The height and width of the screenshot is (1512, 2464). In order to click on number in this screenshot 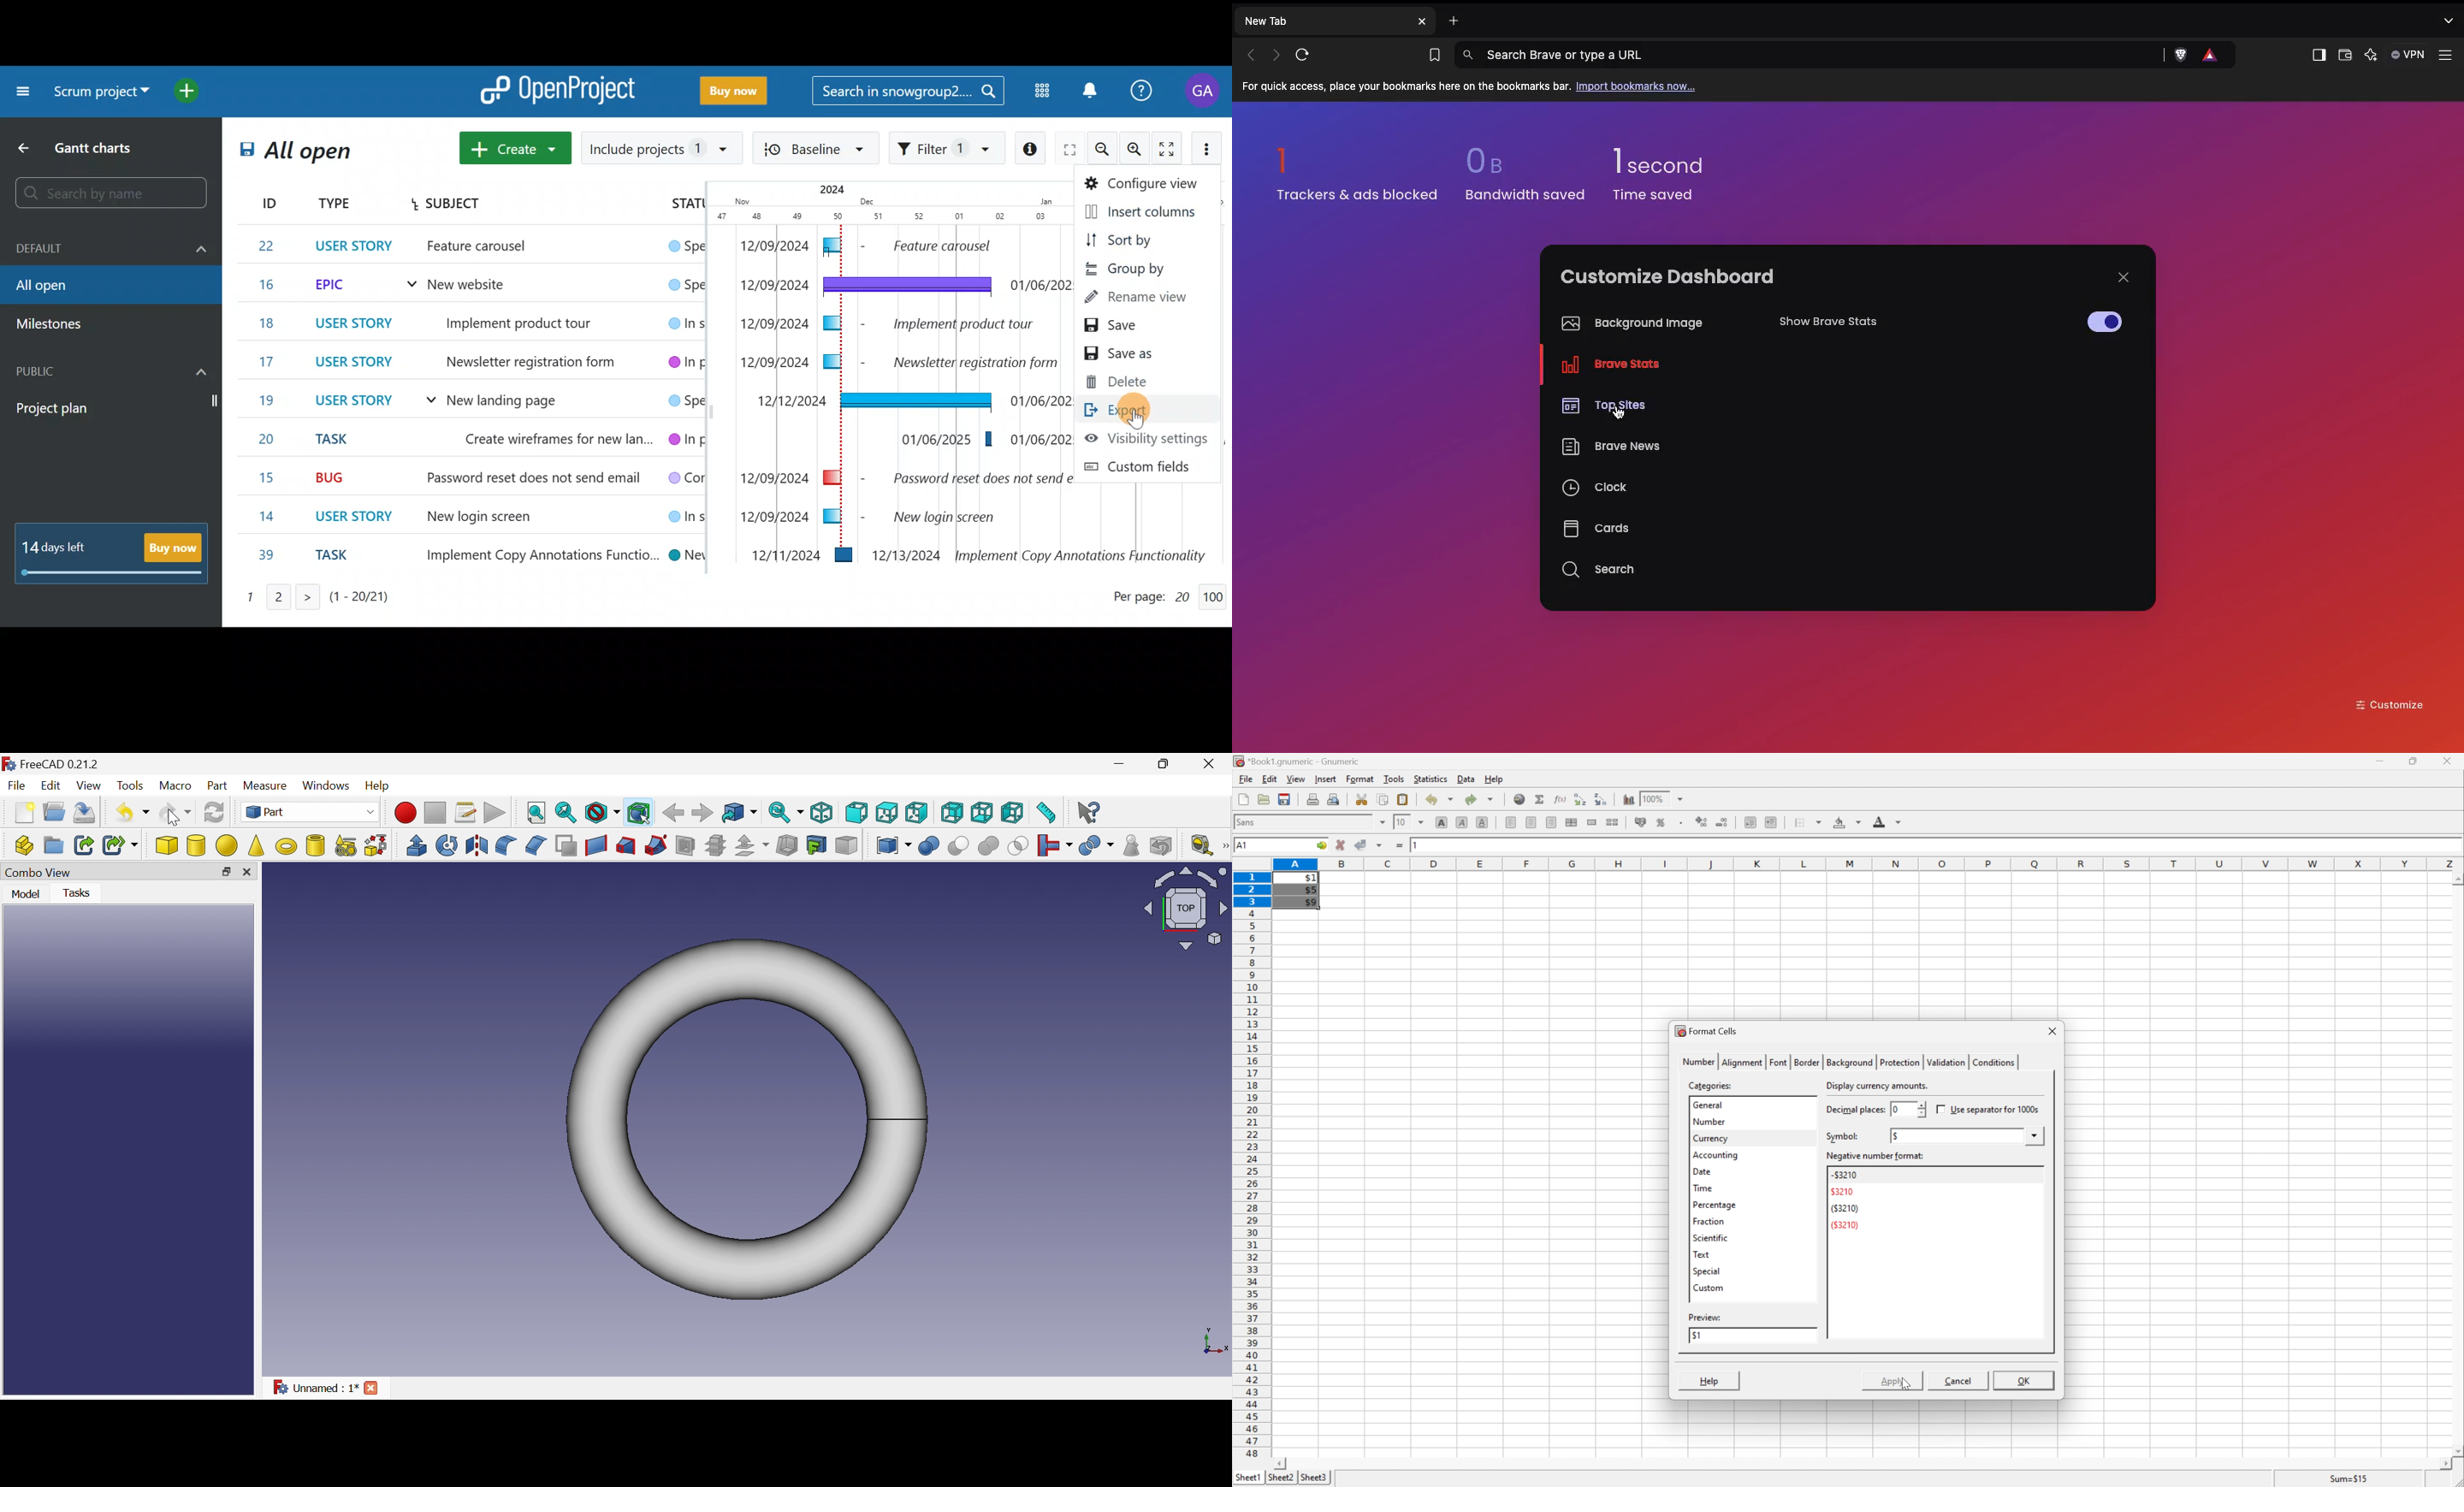, I will do `click(1707, 1121)`.